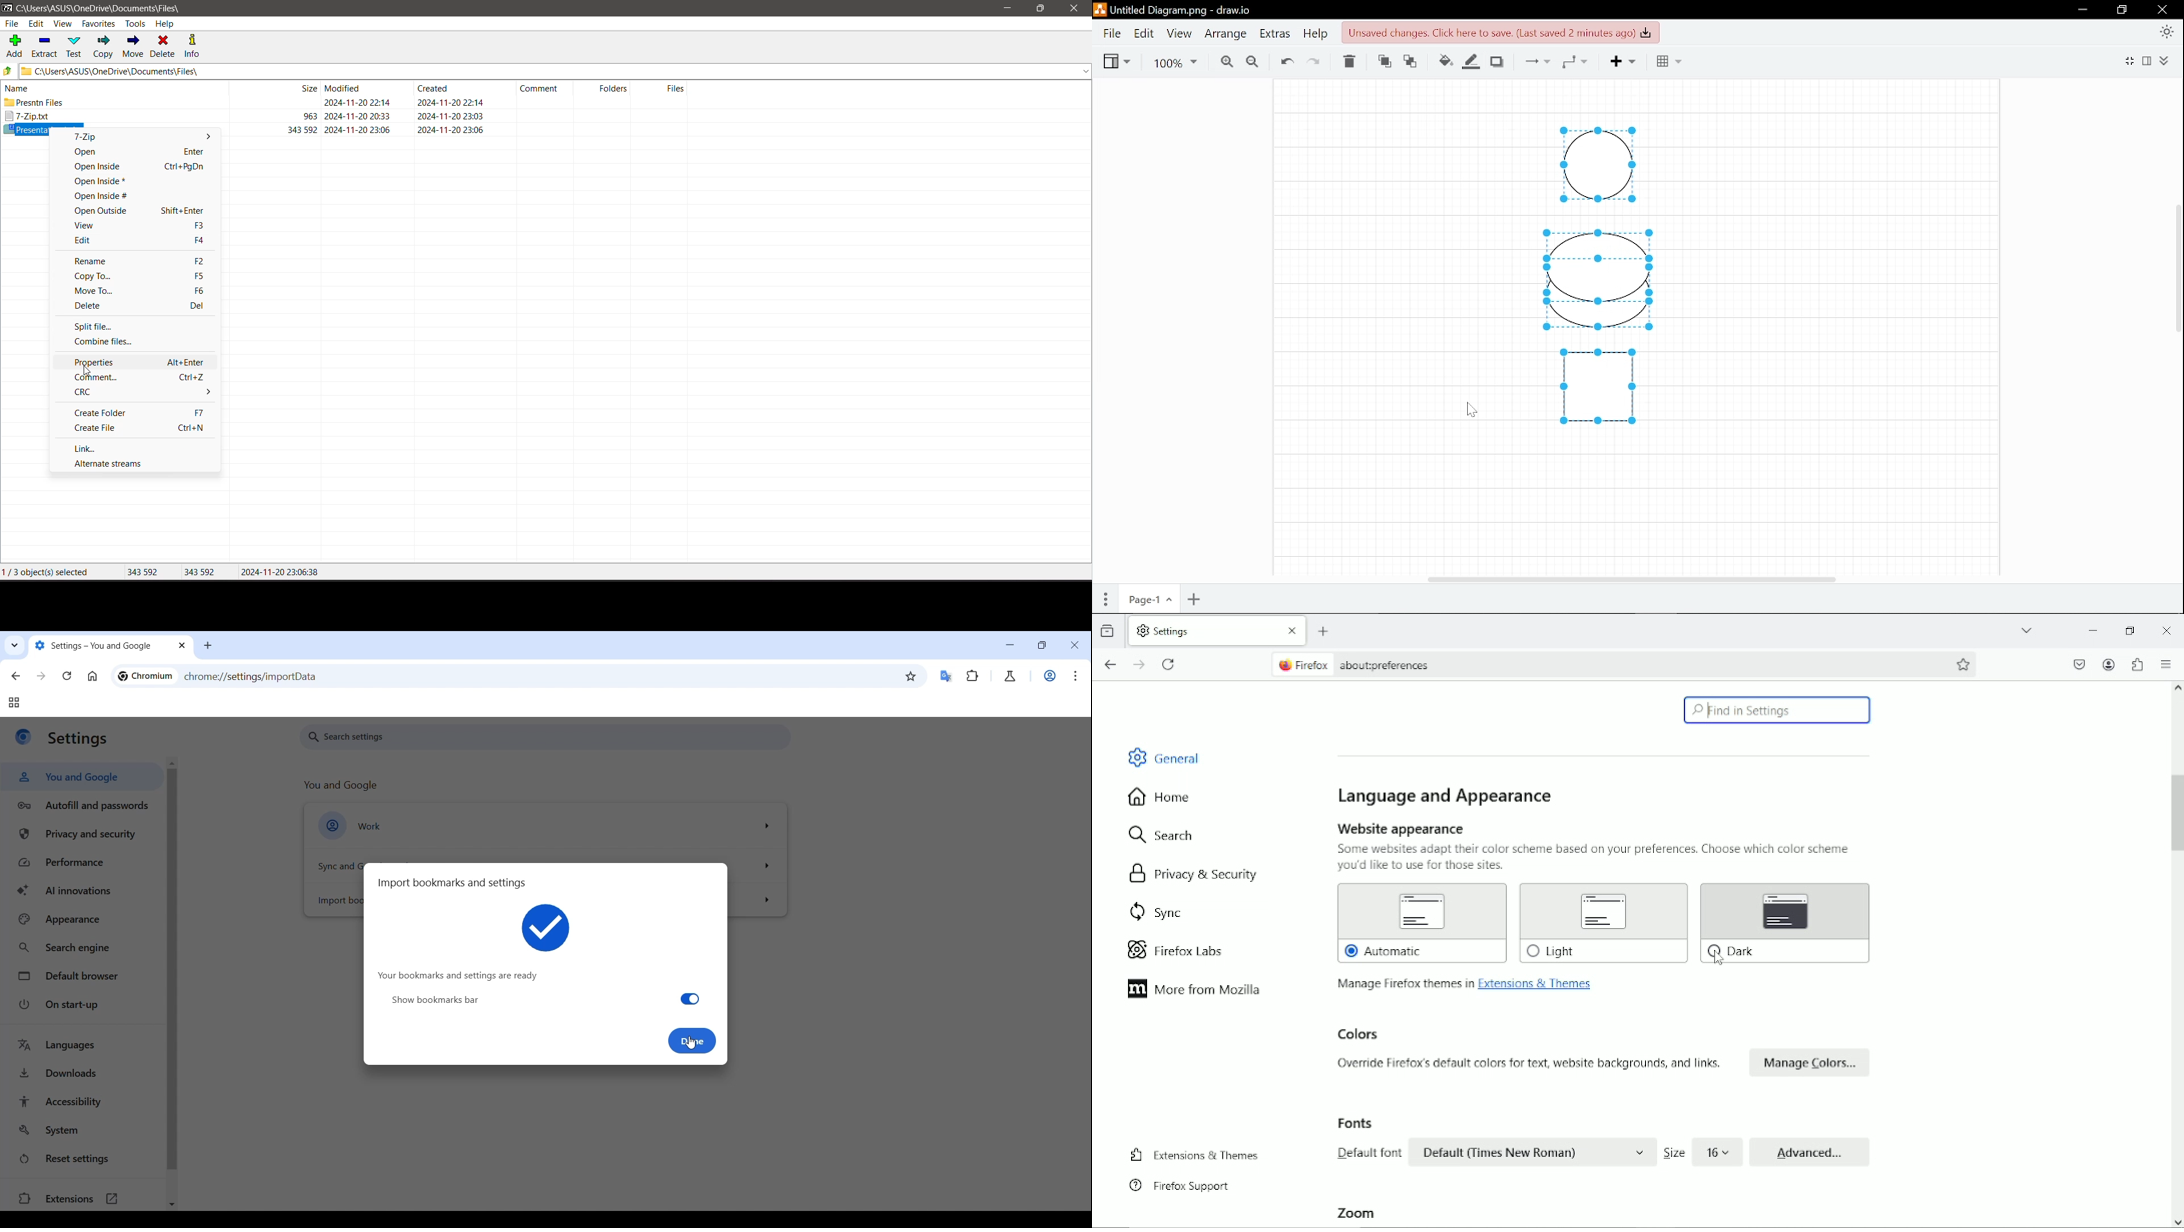 The height and width of the screenshot is (1232, 2184). Describe the element at coordinates (1423, 924) in the screenshot. I see `Automatic` at that location.